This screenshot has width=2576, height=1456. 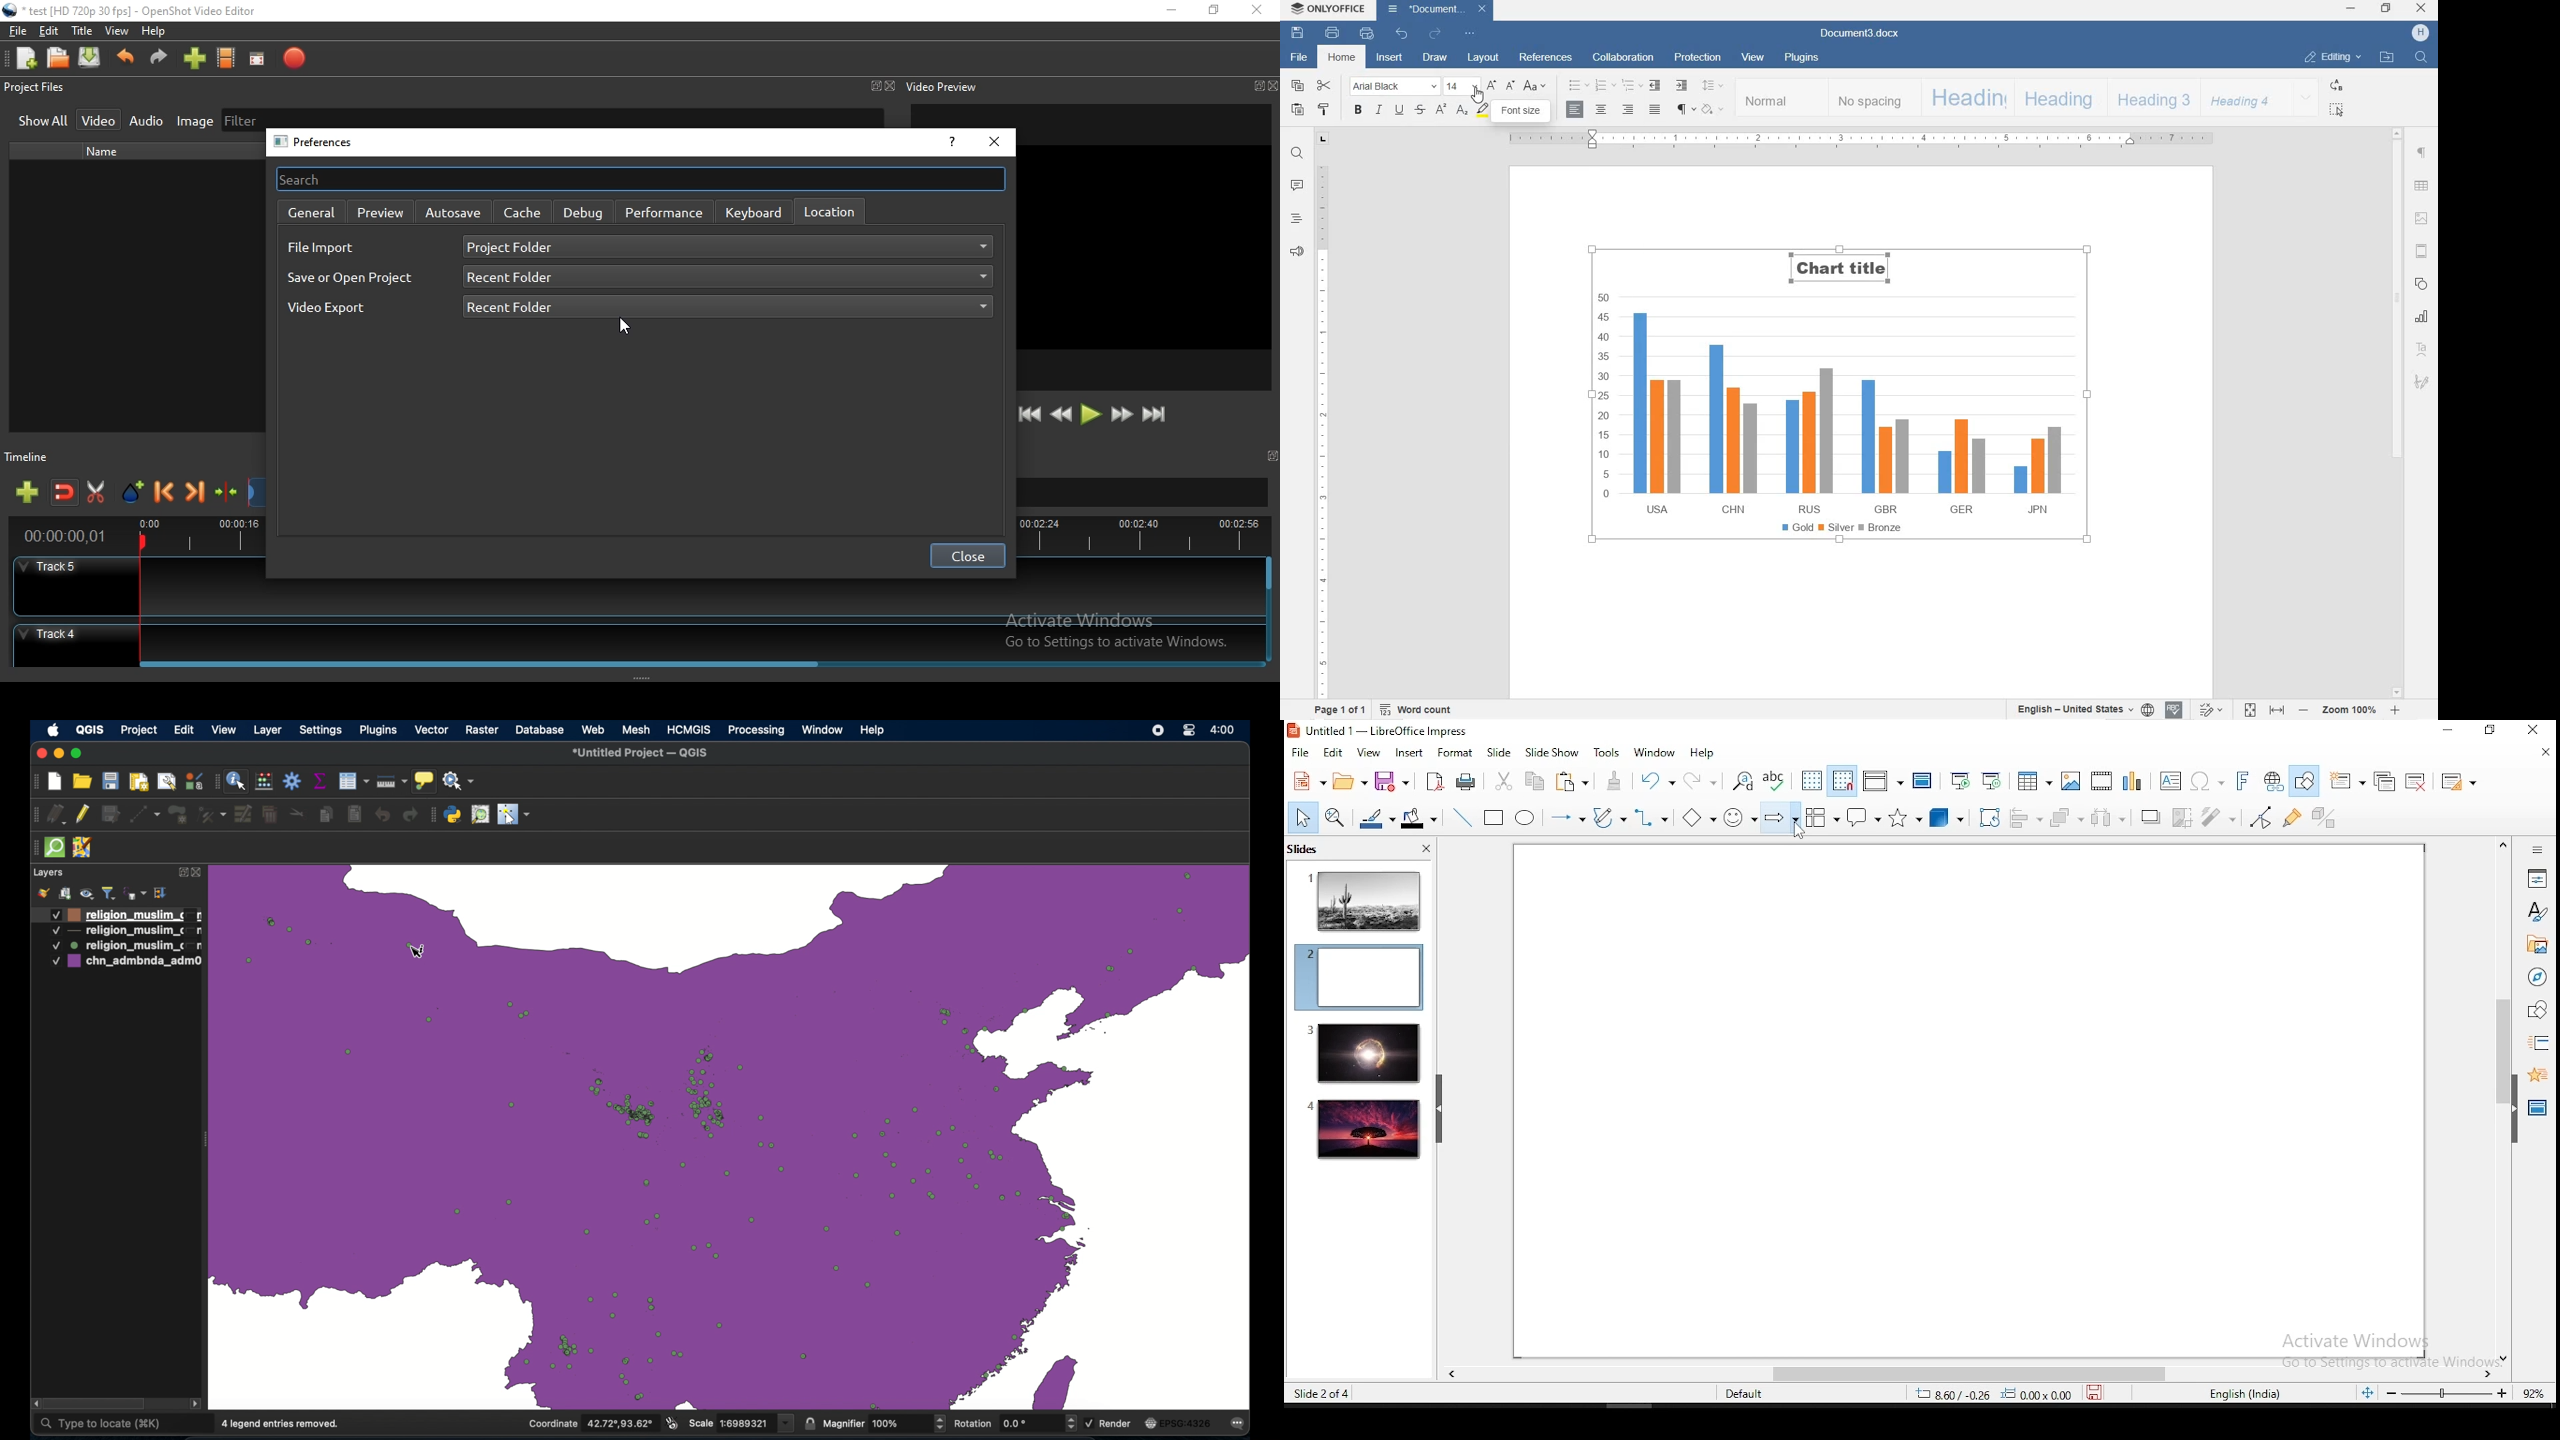 What do you see at coordinates (2534, 1392) in the screenshot?
I see `zoom level` at bounding box center [2534, 1392].